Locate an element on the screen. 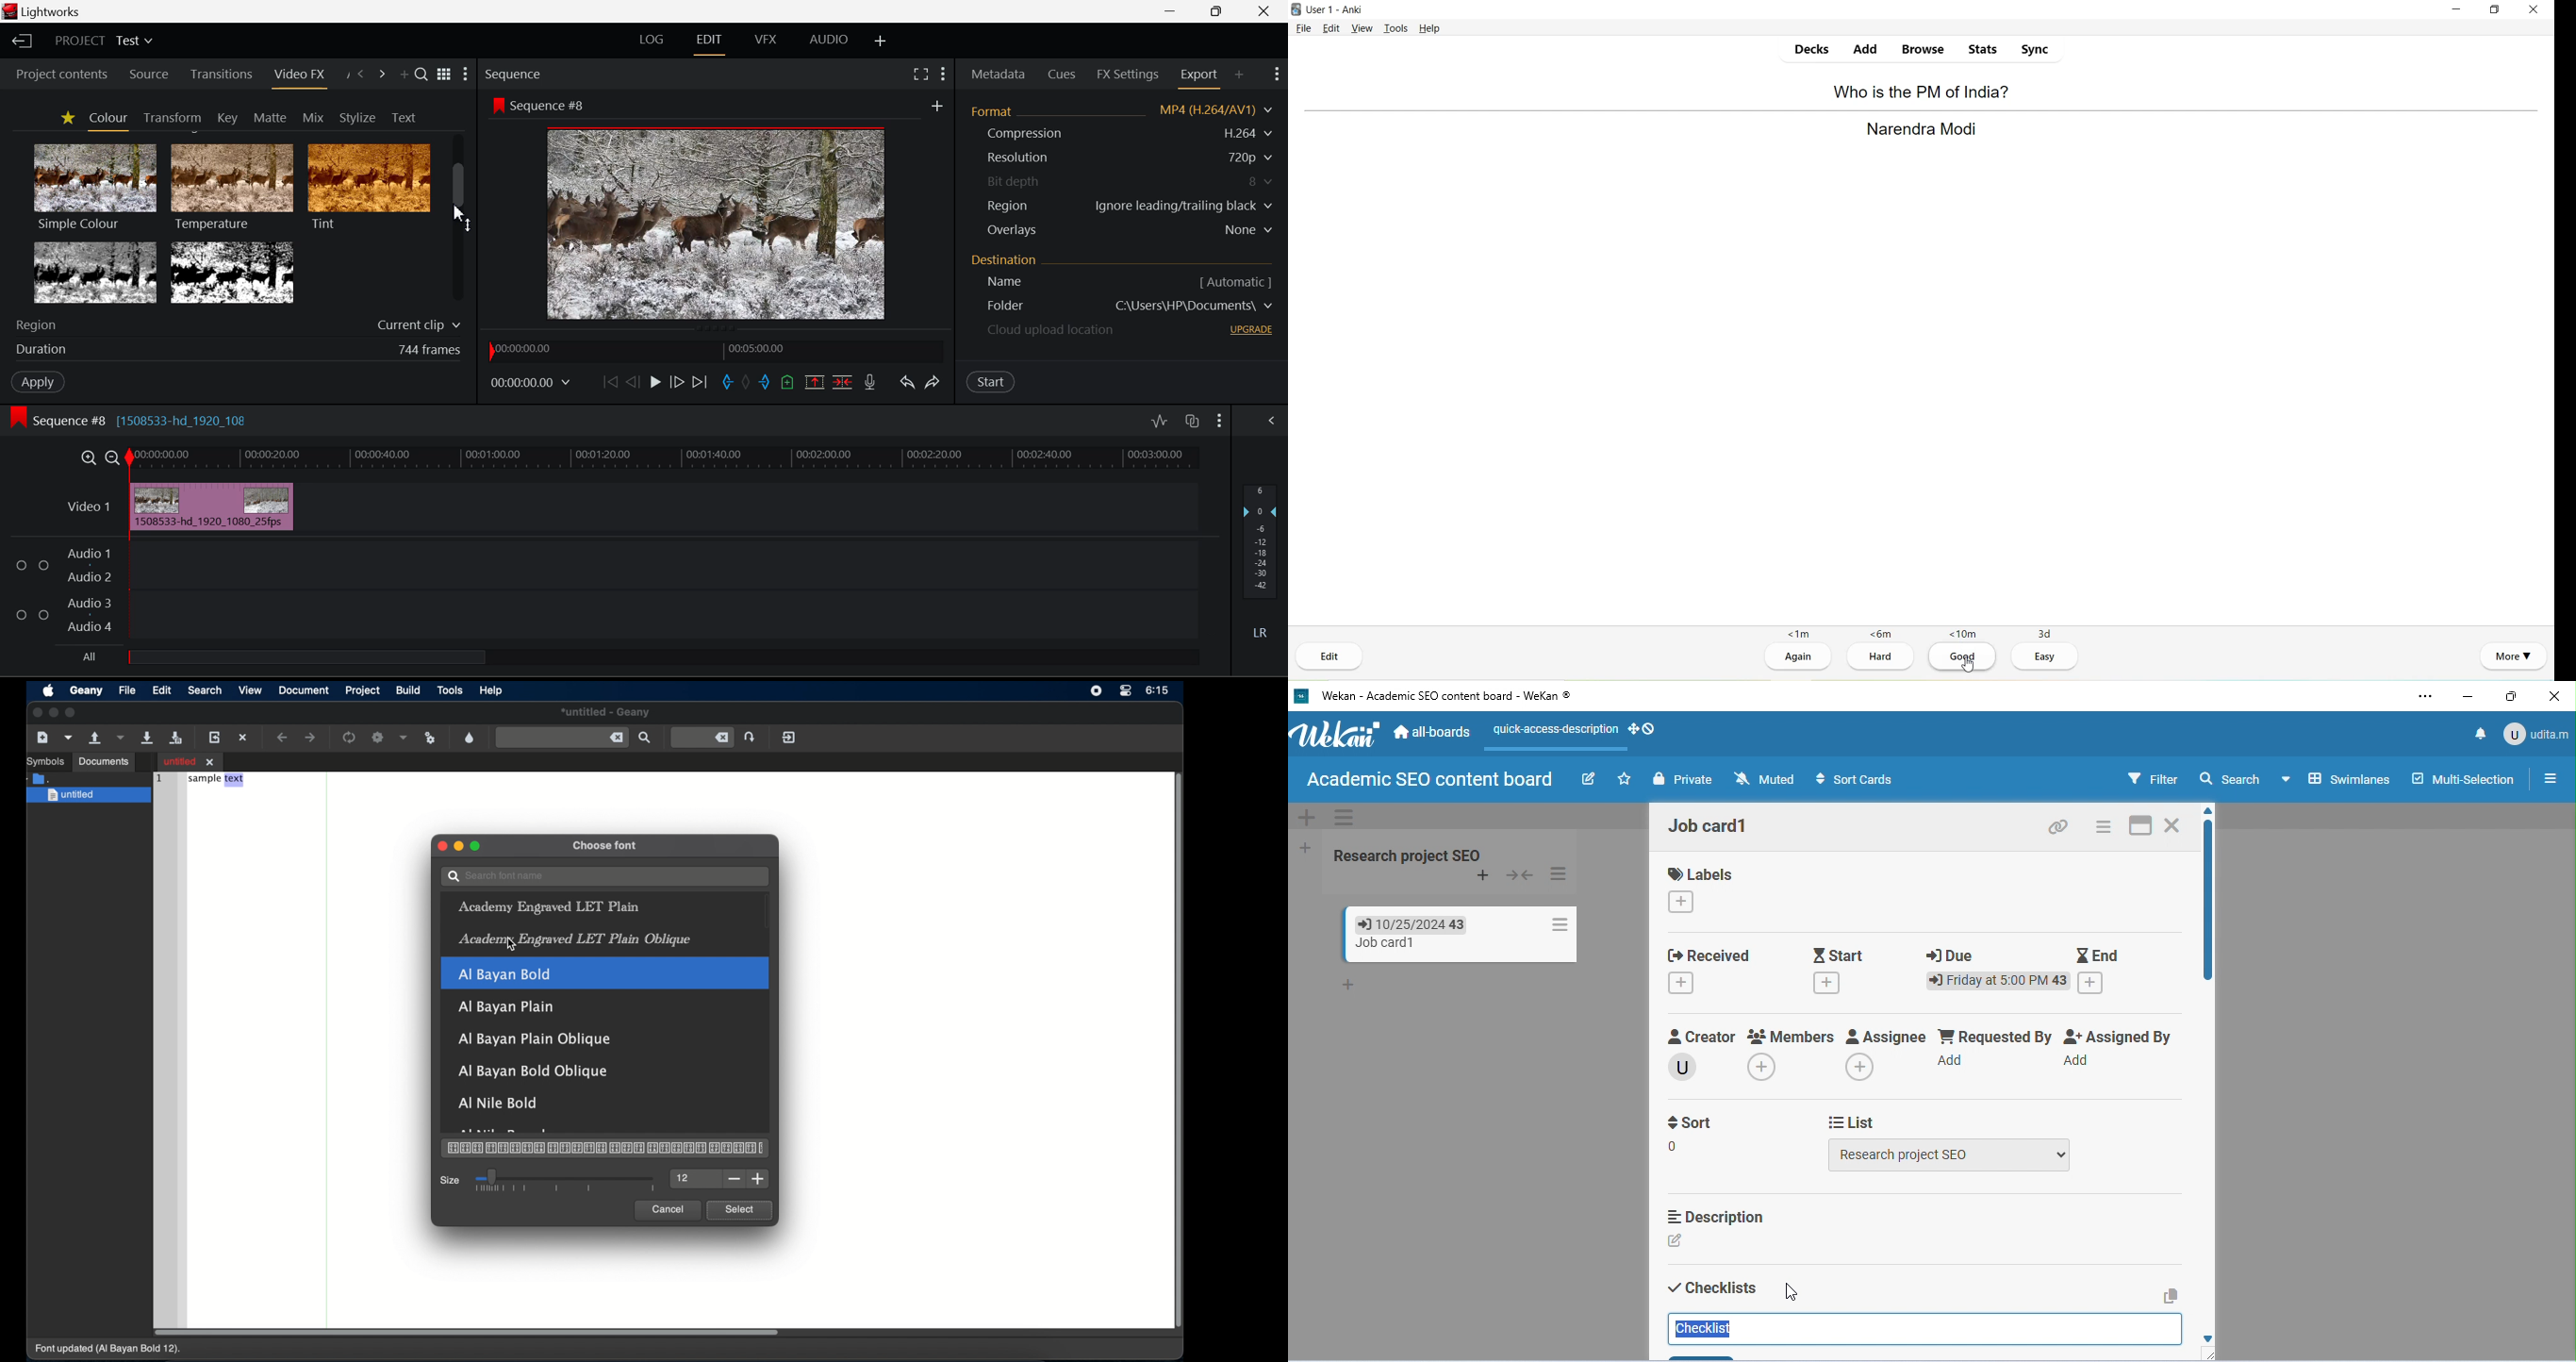  space for typing checklist name is located at coordinates (1923, 1329).